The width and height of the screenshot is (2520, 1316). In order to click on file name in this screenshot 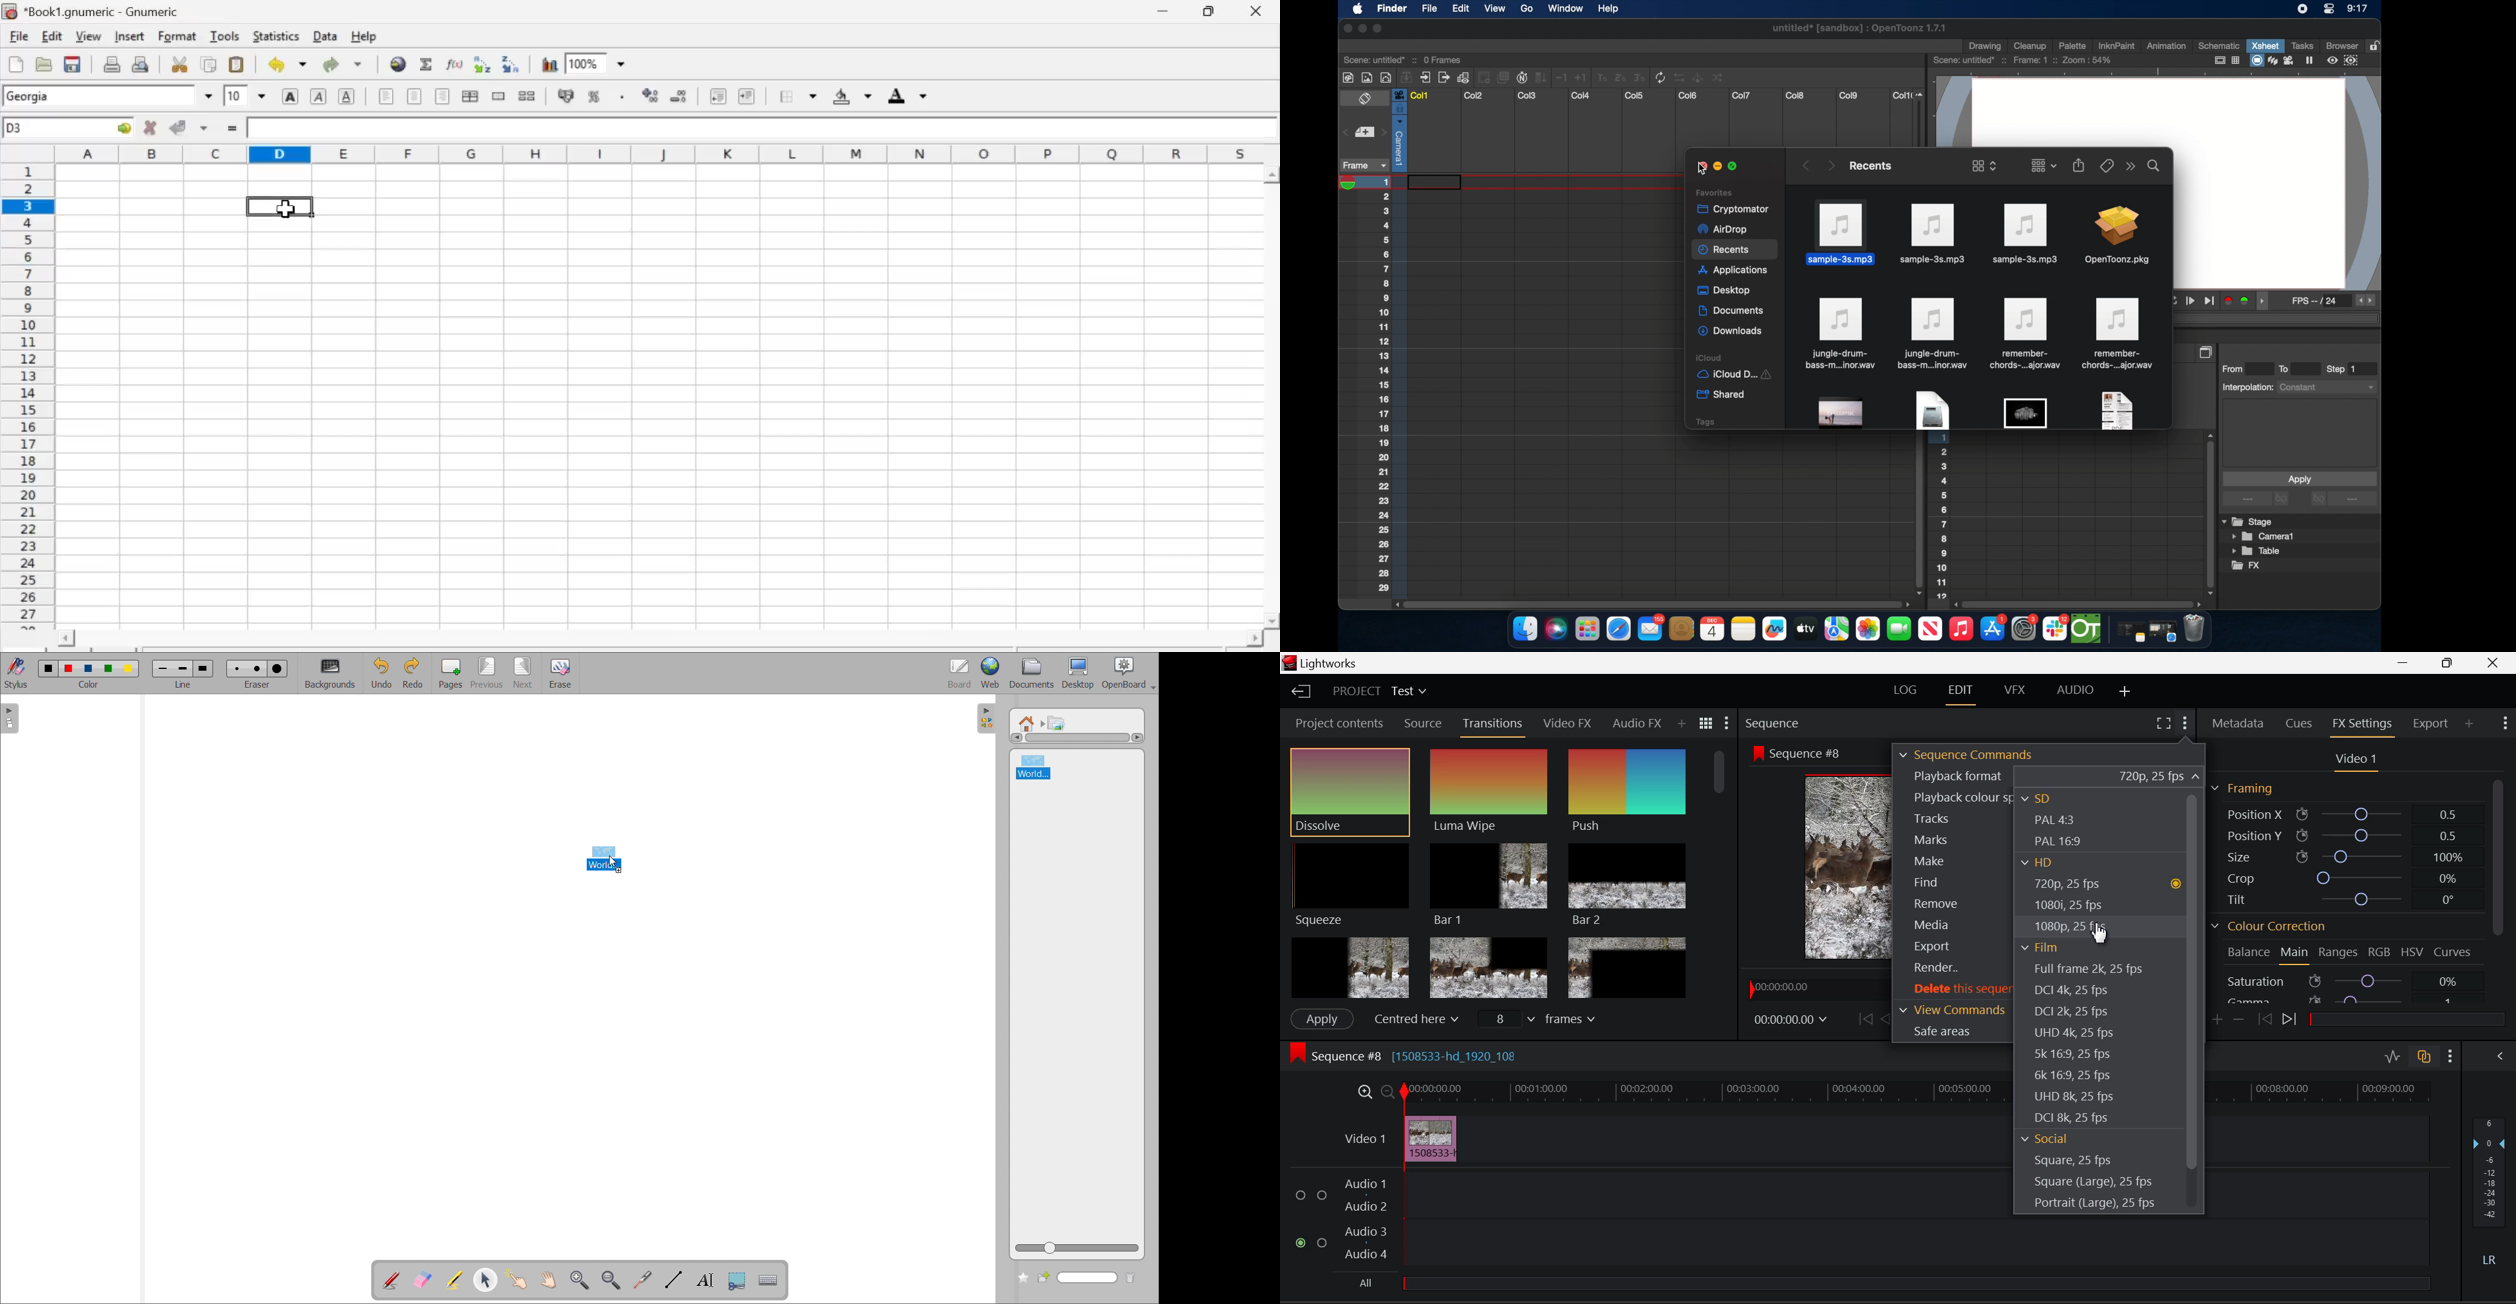, I will do `click(1860, 30)`.